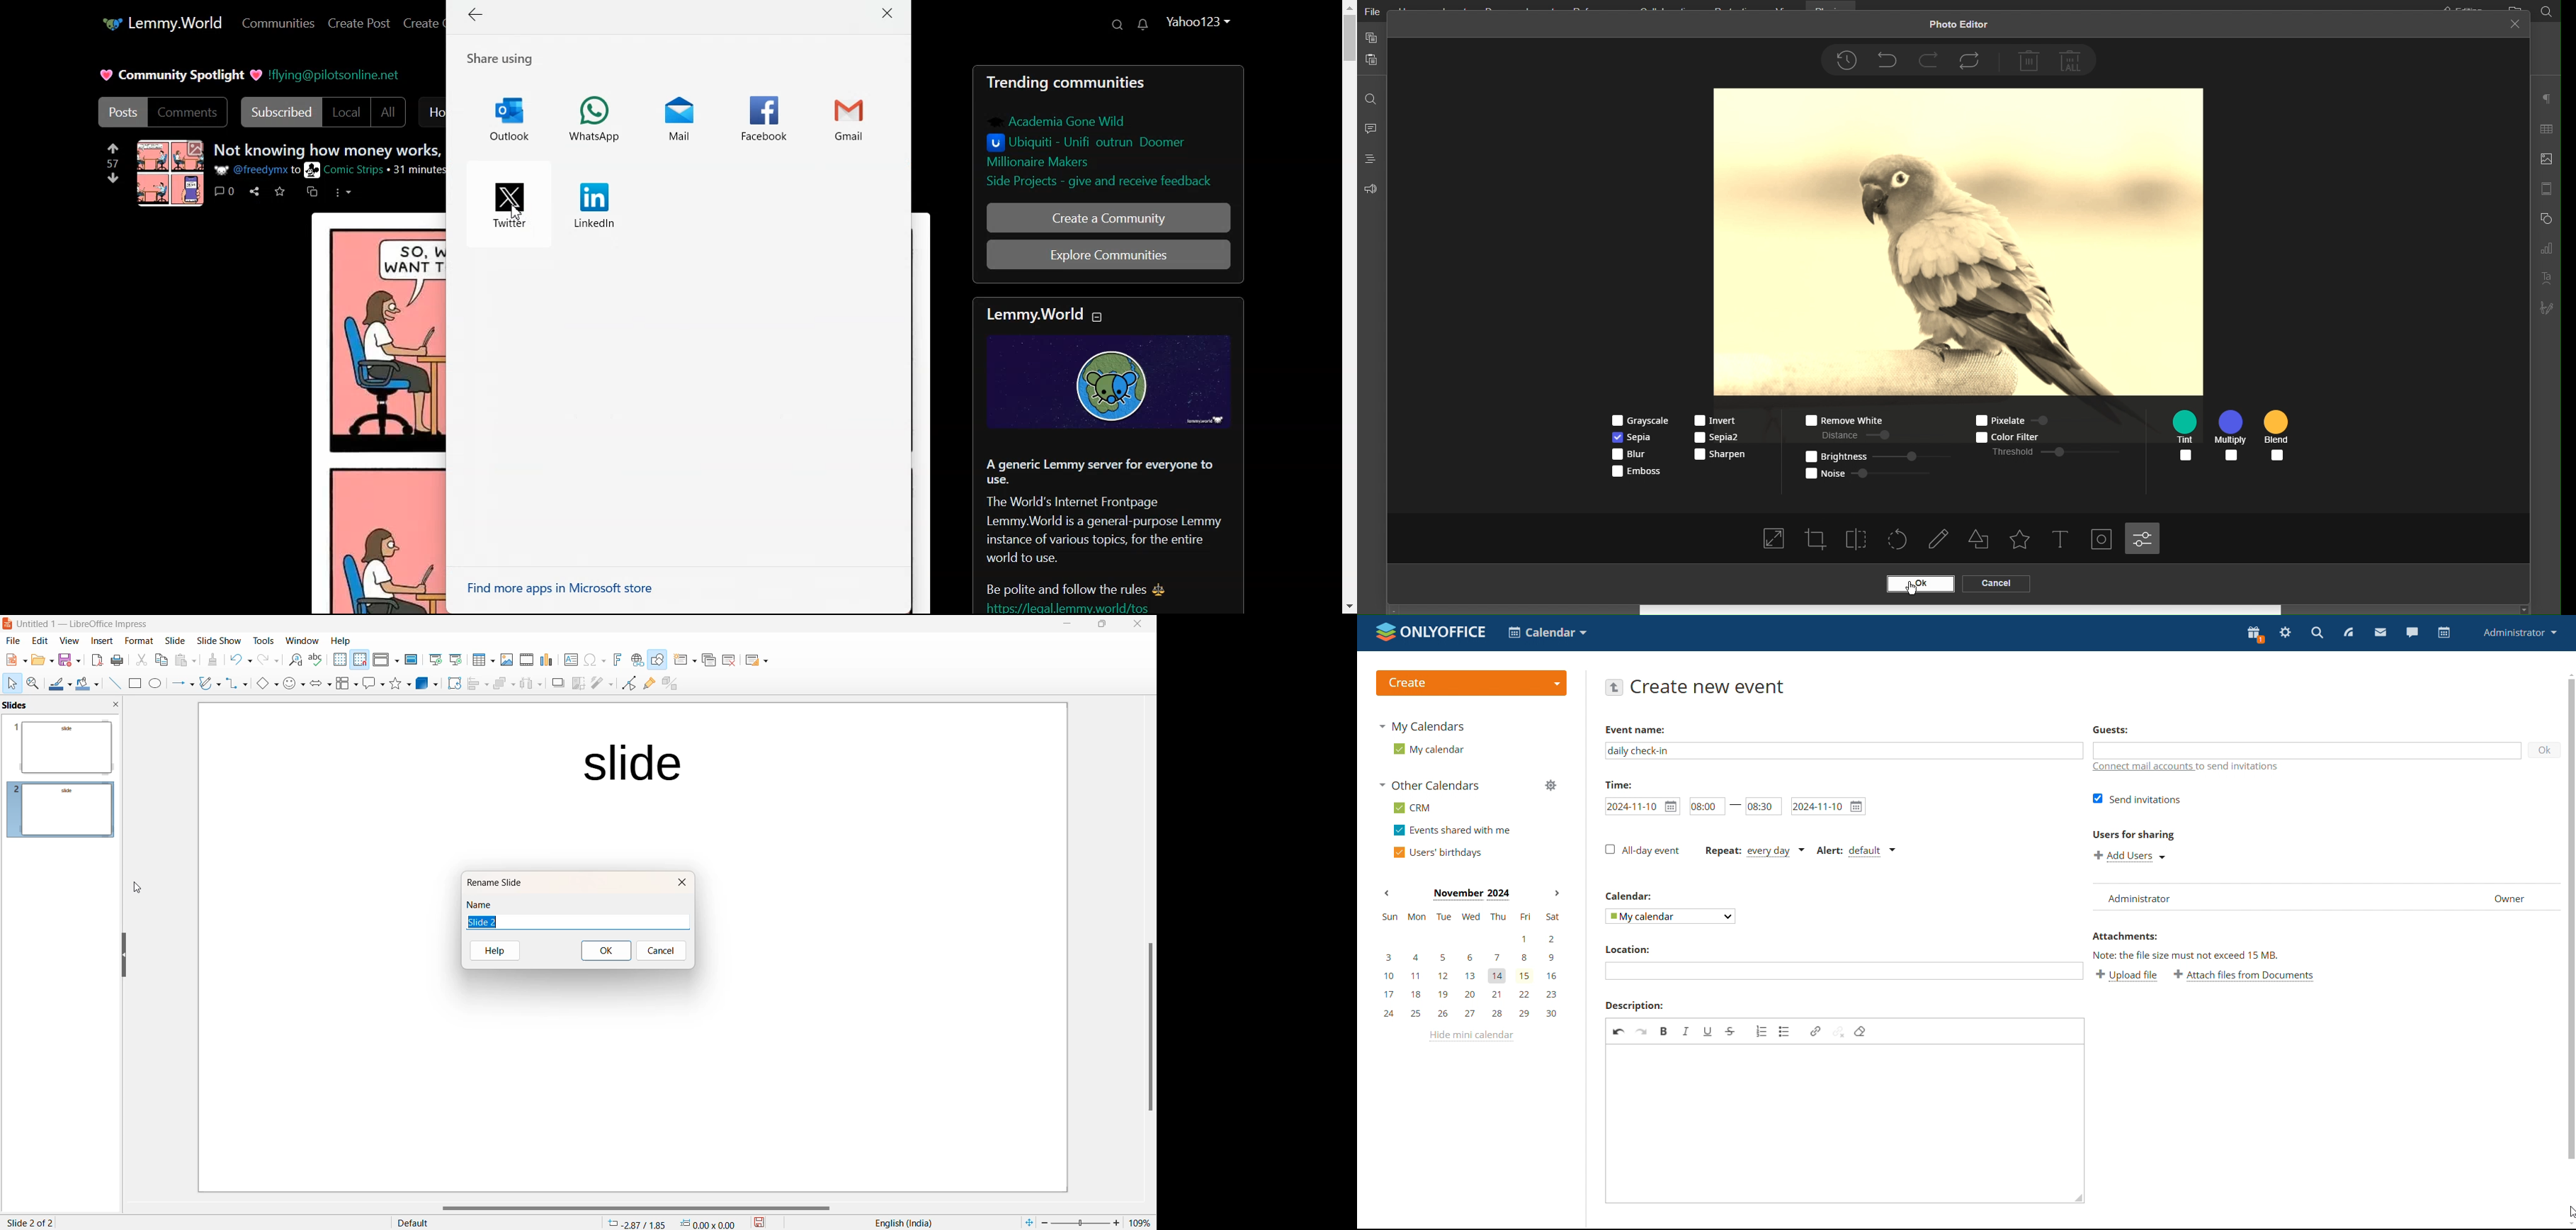 The width and height of the screenshot is (2576, 1232). I want to click on Noise, so click(1871, 472).